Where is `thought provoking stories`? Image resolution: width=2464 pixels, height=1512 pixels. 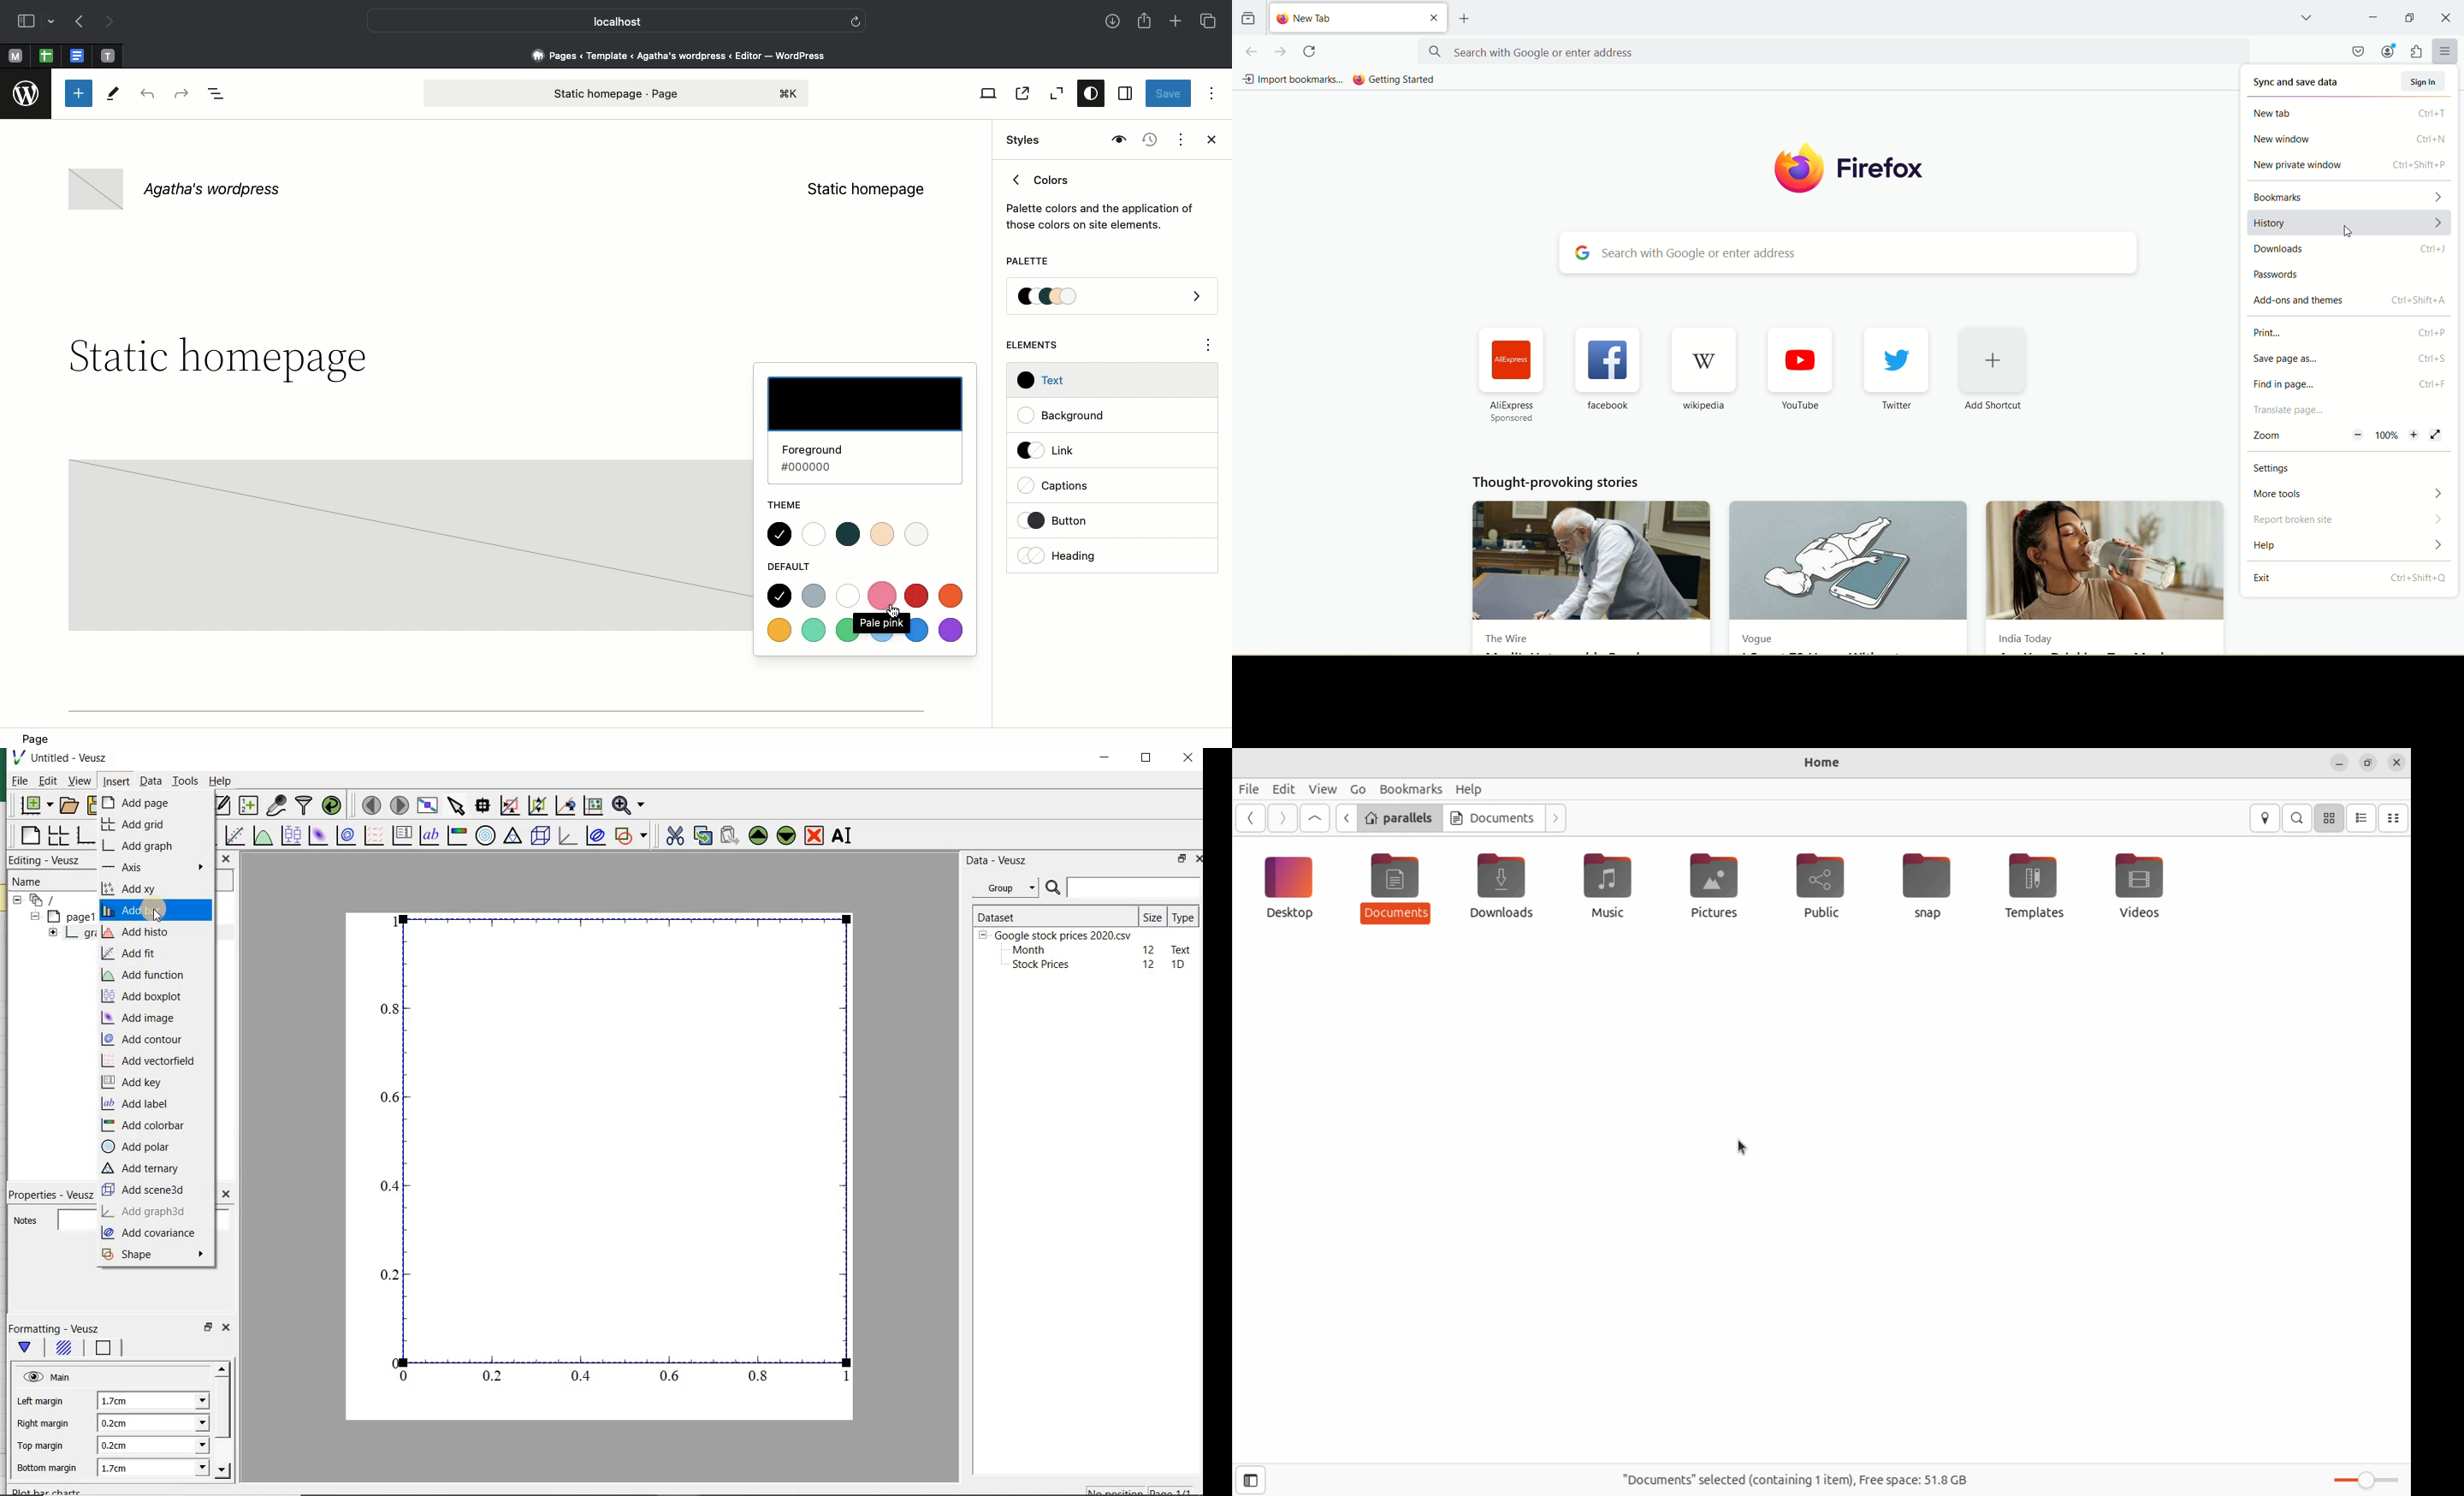 thought provoking stories is located at coordinates (1558, 483).